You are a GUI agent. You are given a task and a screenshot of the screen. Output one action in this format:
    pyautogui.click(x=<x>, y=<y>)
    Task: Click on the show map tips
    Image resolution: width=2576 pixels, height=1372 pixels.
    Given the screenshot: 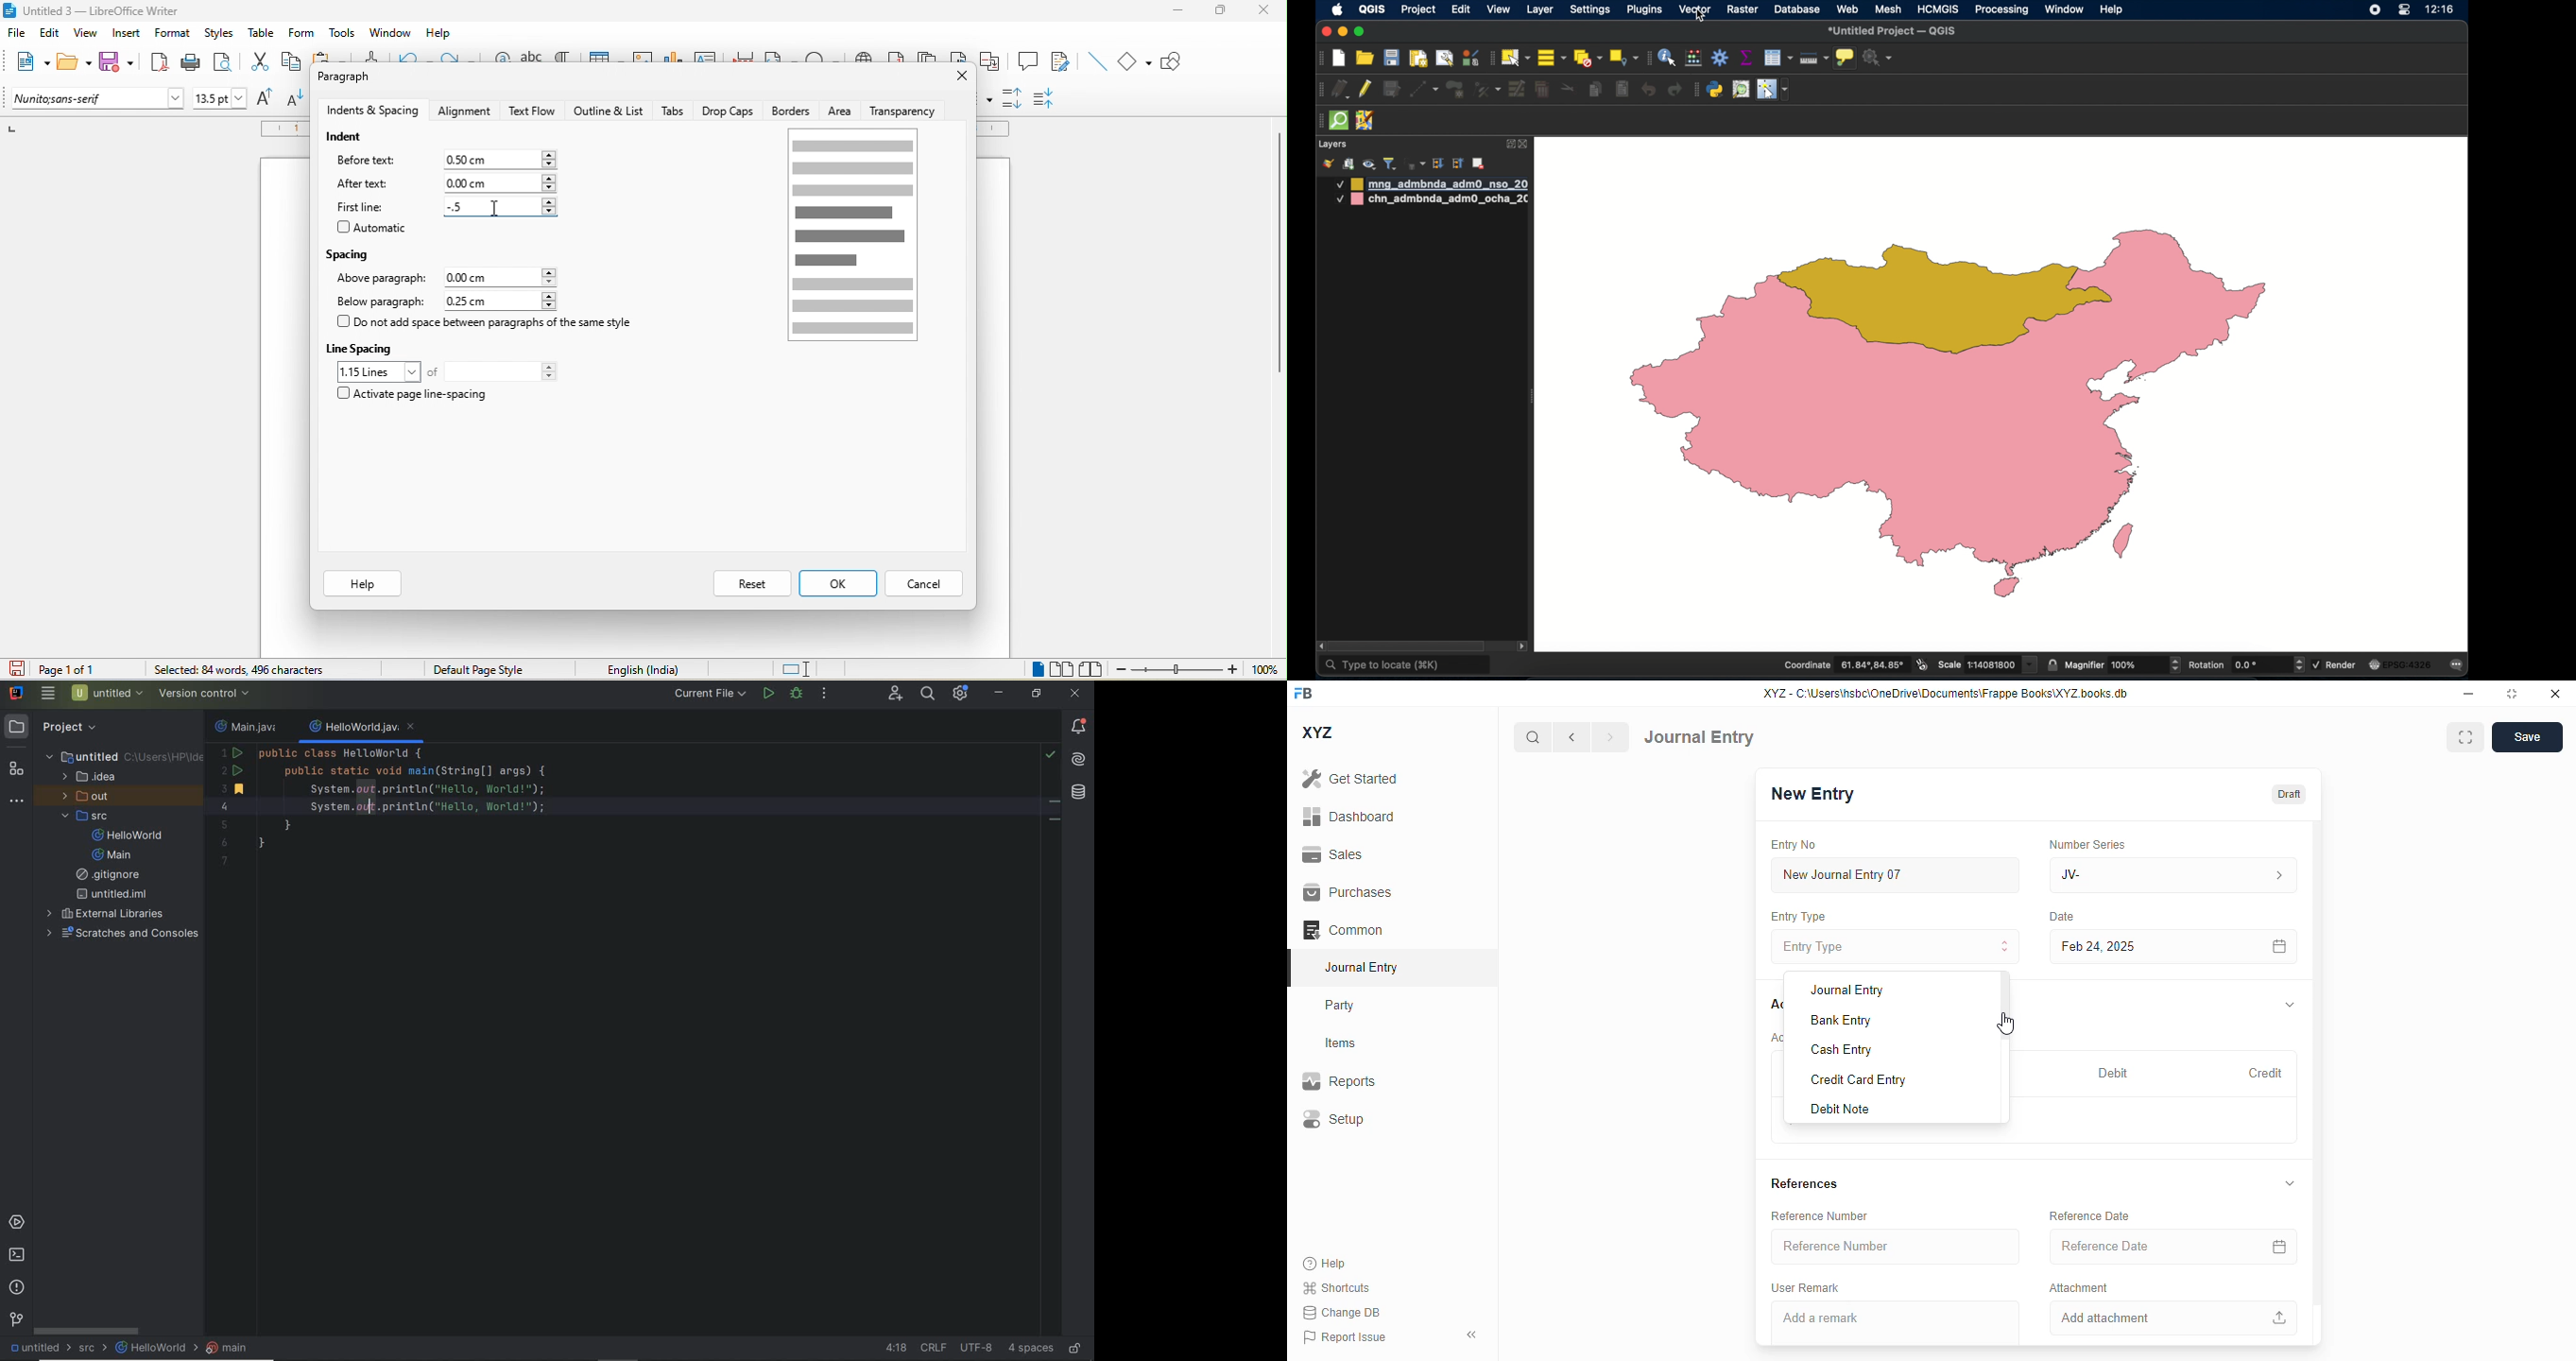 What is the action you would take?
    pyautogui.click(x=1844, y=57)
    